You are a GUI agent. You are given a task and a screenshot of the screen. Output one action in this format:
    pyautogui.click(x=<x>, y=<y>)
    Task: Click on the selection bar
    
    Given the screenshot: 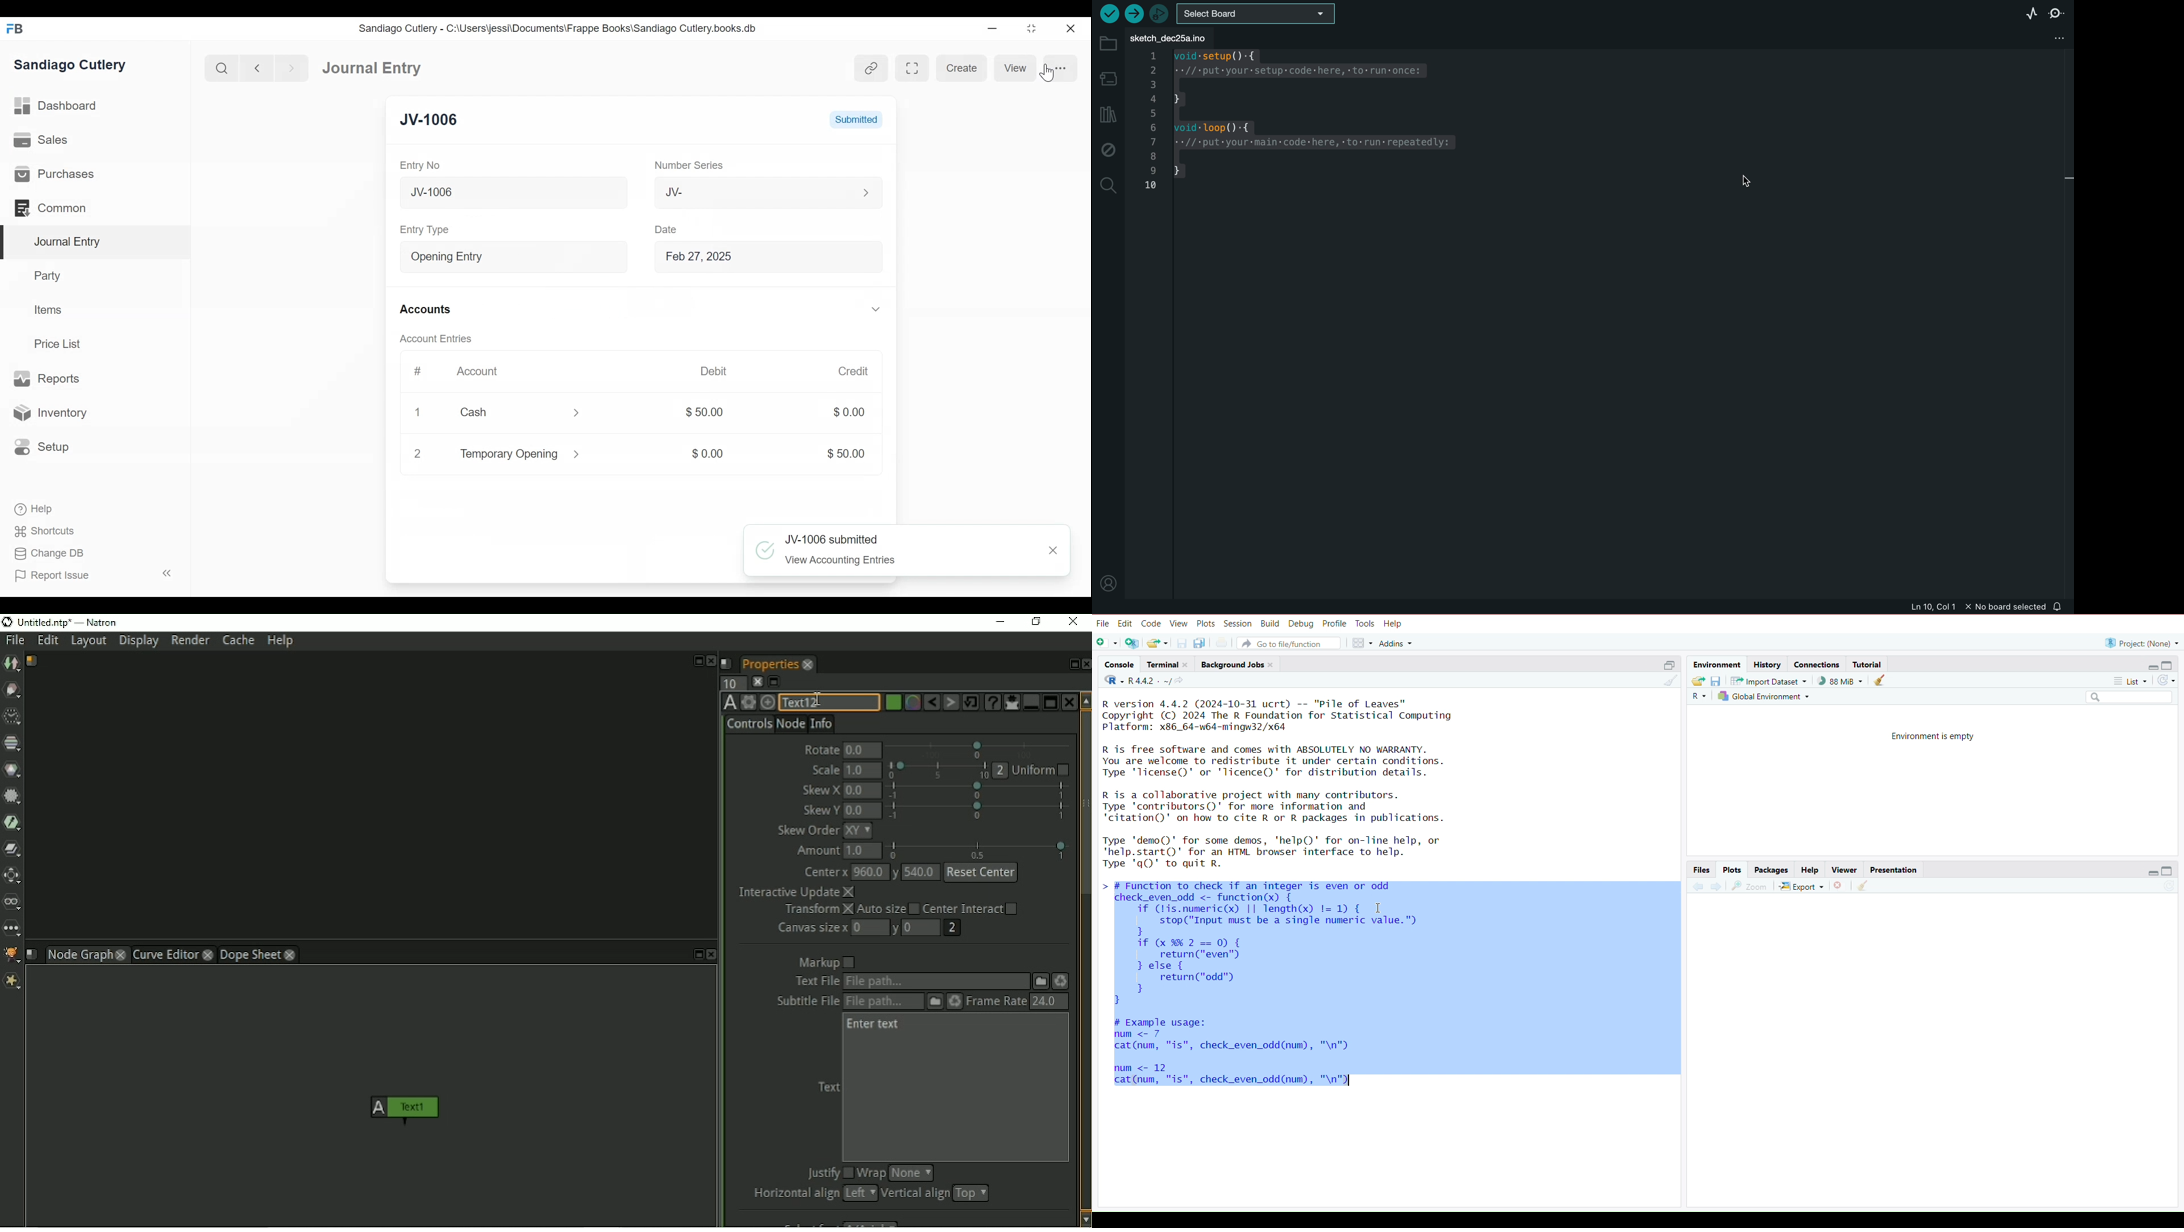 What is the action you would take?
    pyautogui.click(x=980, y=810)
    